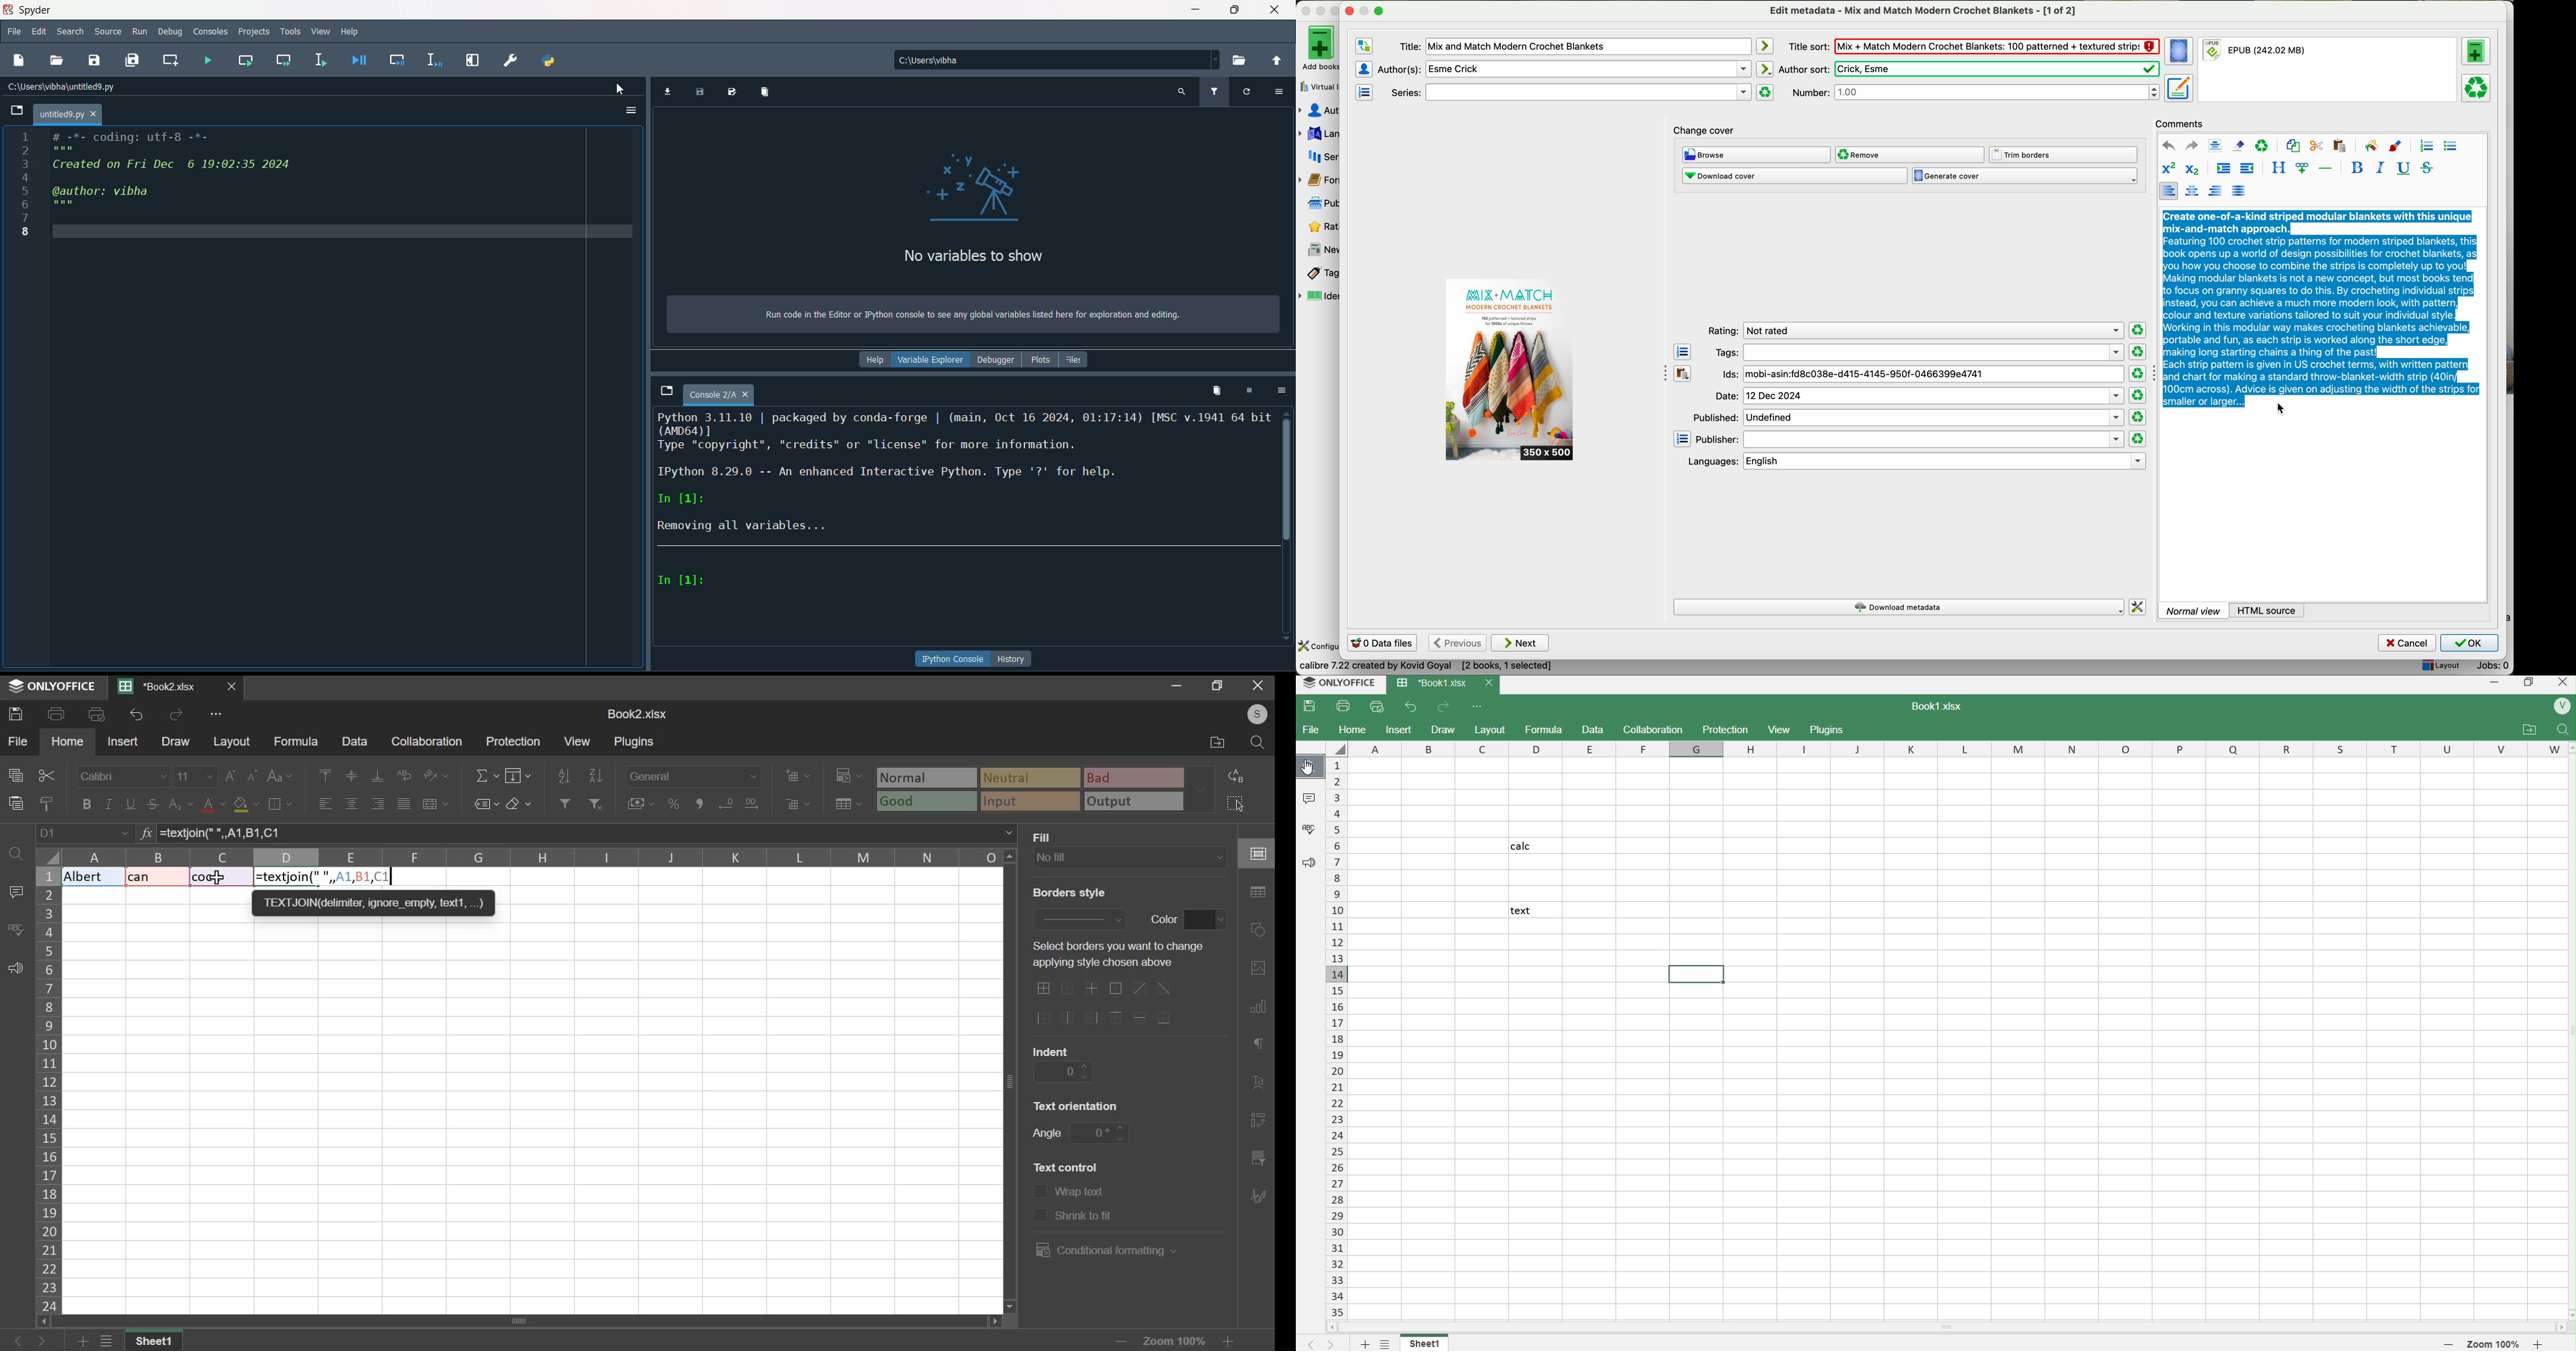 Image resolution: width=2576 pixels, height=1372 pixels. I want to click on download cover, so click(1794, 176).